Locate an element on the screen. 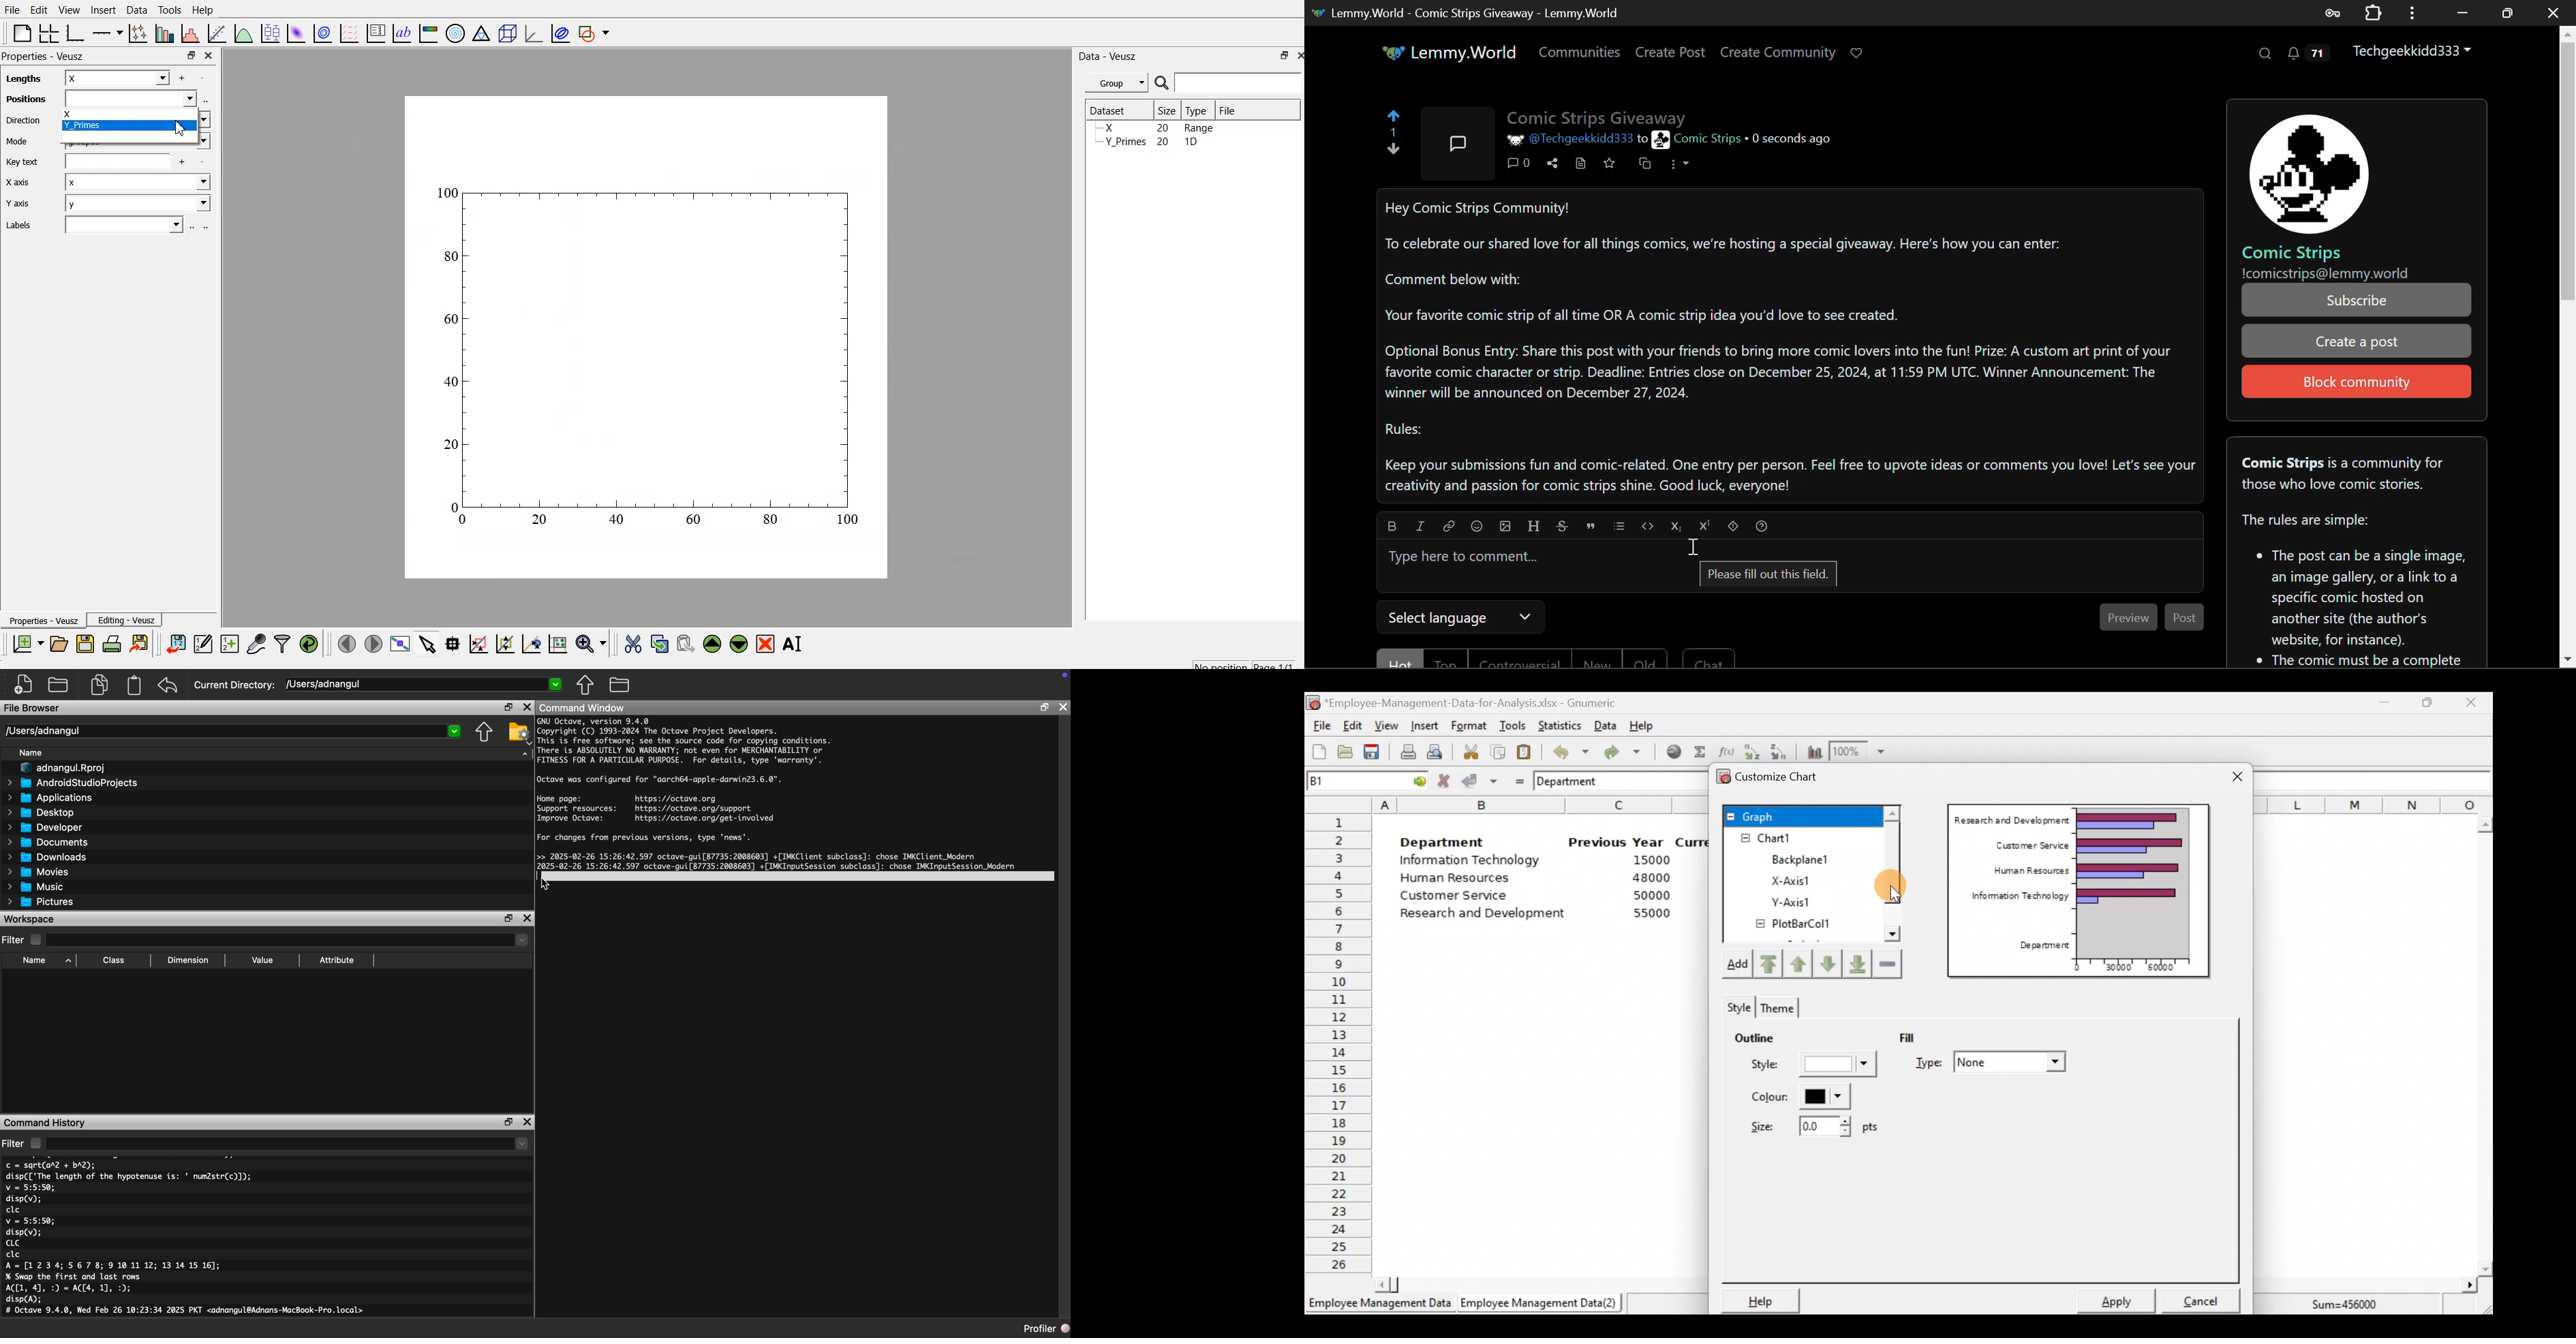 The image size is (2576, 1344). Insert is located at coordinates (103, 10).